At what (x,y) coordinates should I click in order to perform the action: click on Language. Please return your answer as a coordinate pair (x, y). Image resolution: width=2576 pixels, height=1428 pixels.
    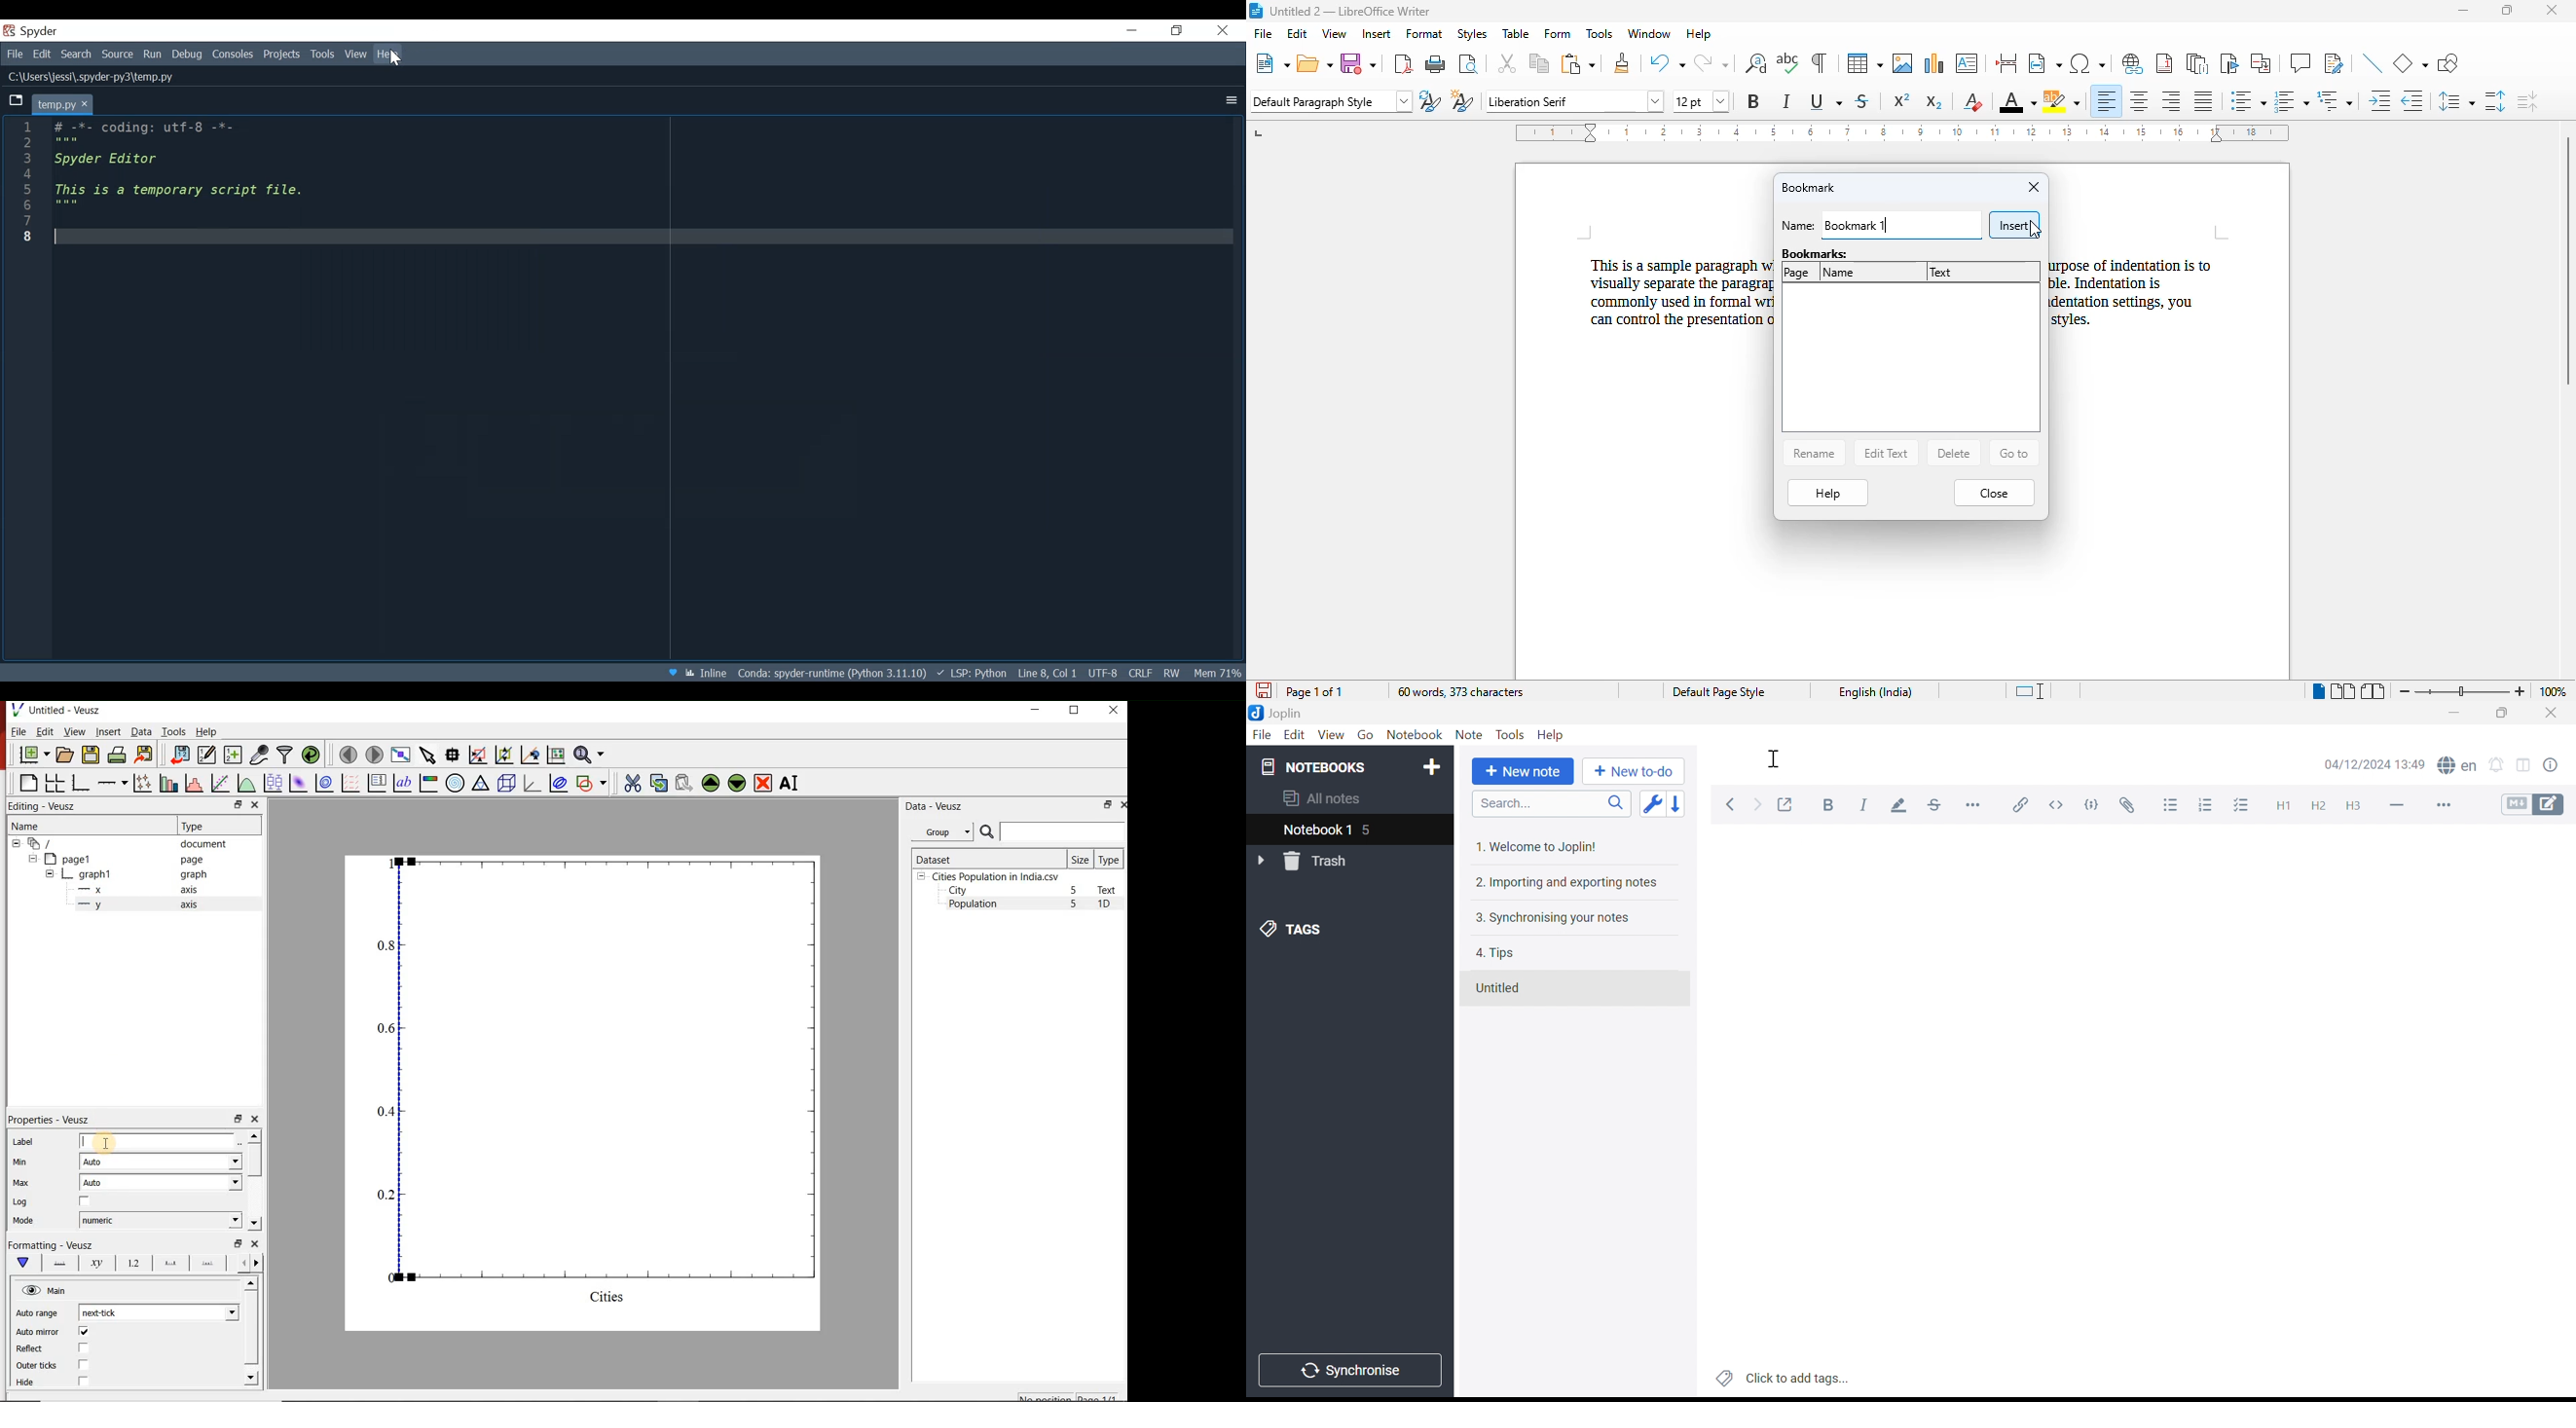
    Looking at the image, I should click on (972, 674).